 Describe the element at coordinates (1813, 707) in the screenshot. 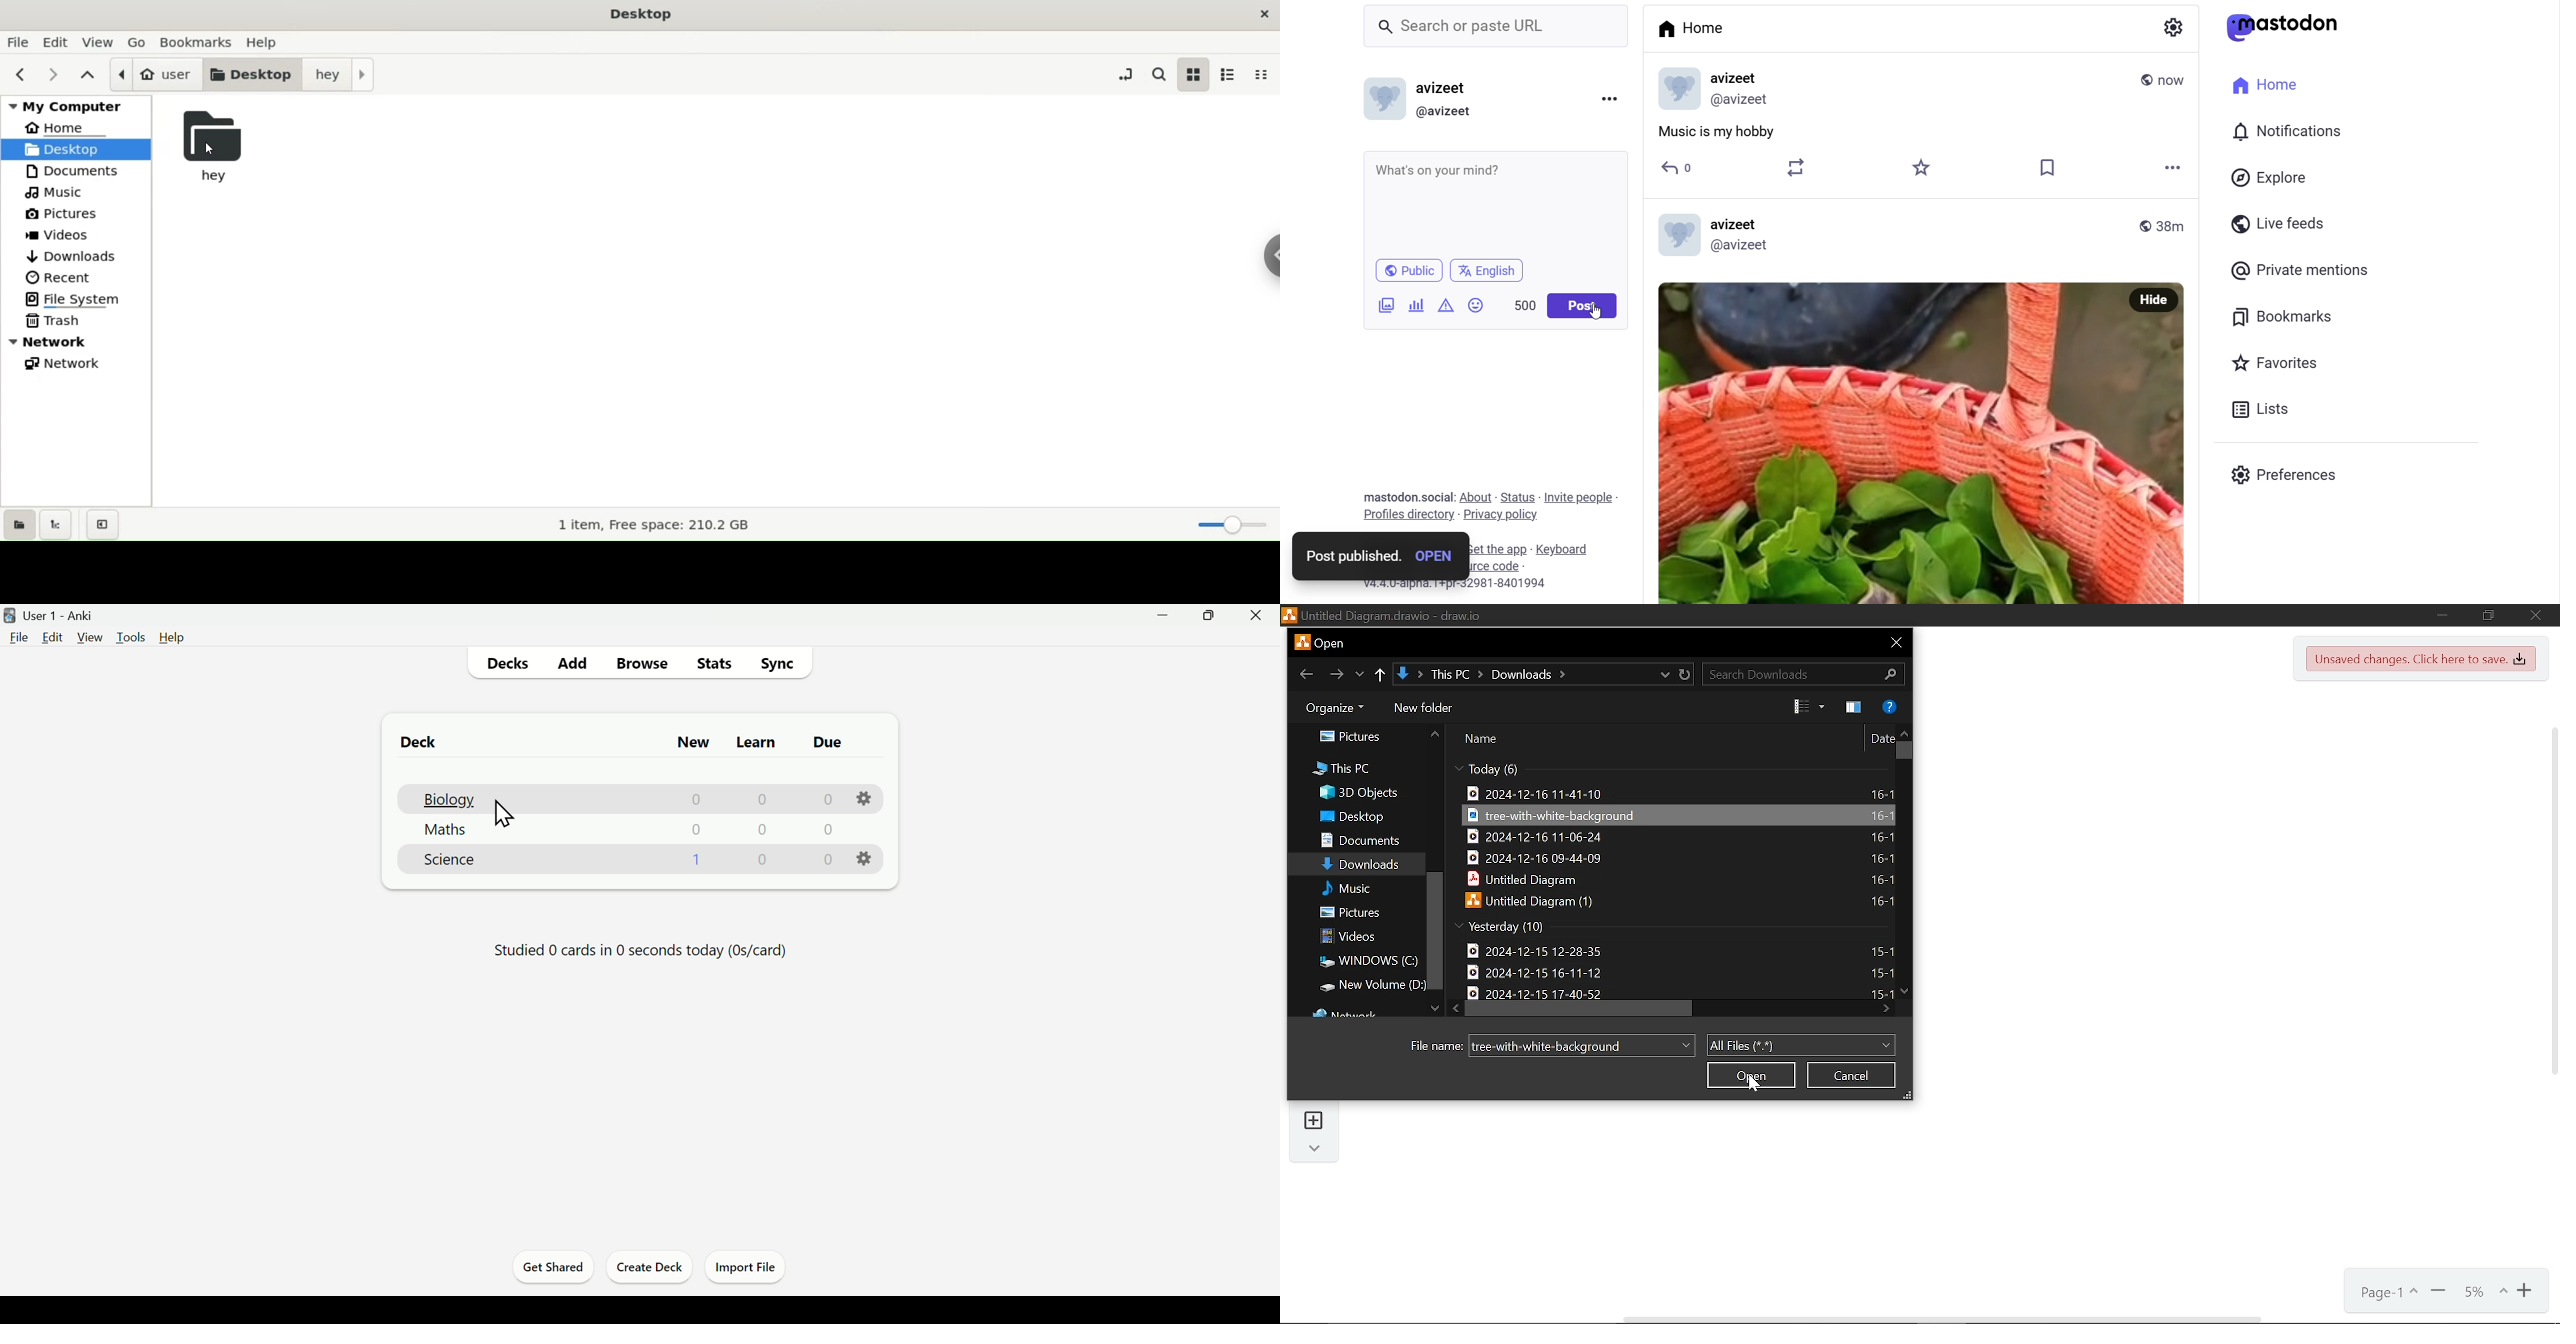

I see `Change view` at that location.